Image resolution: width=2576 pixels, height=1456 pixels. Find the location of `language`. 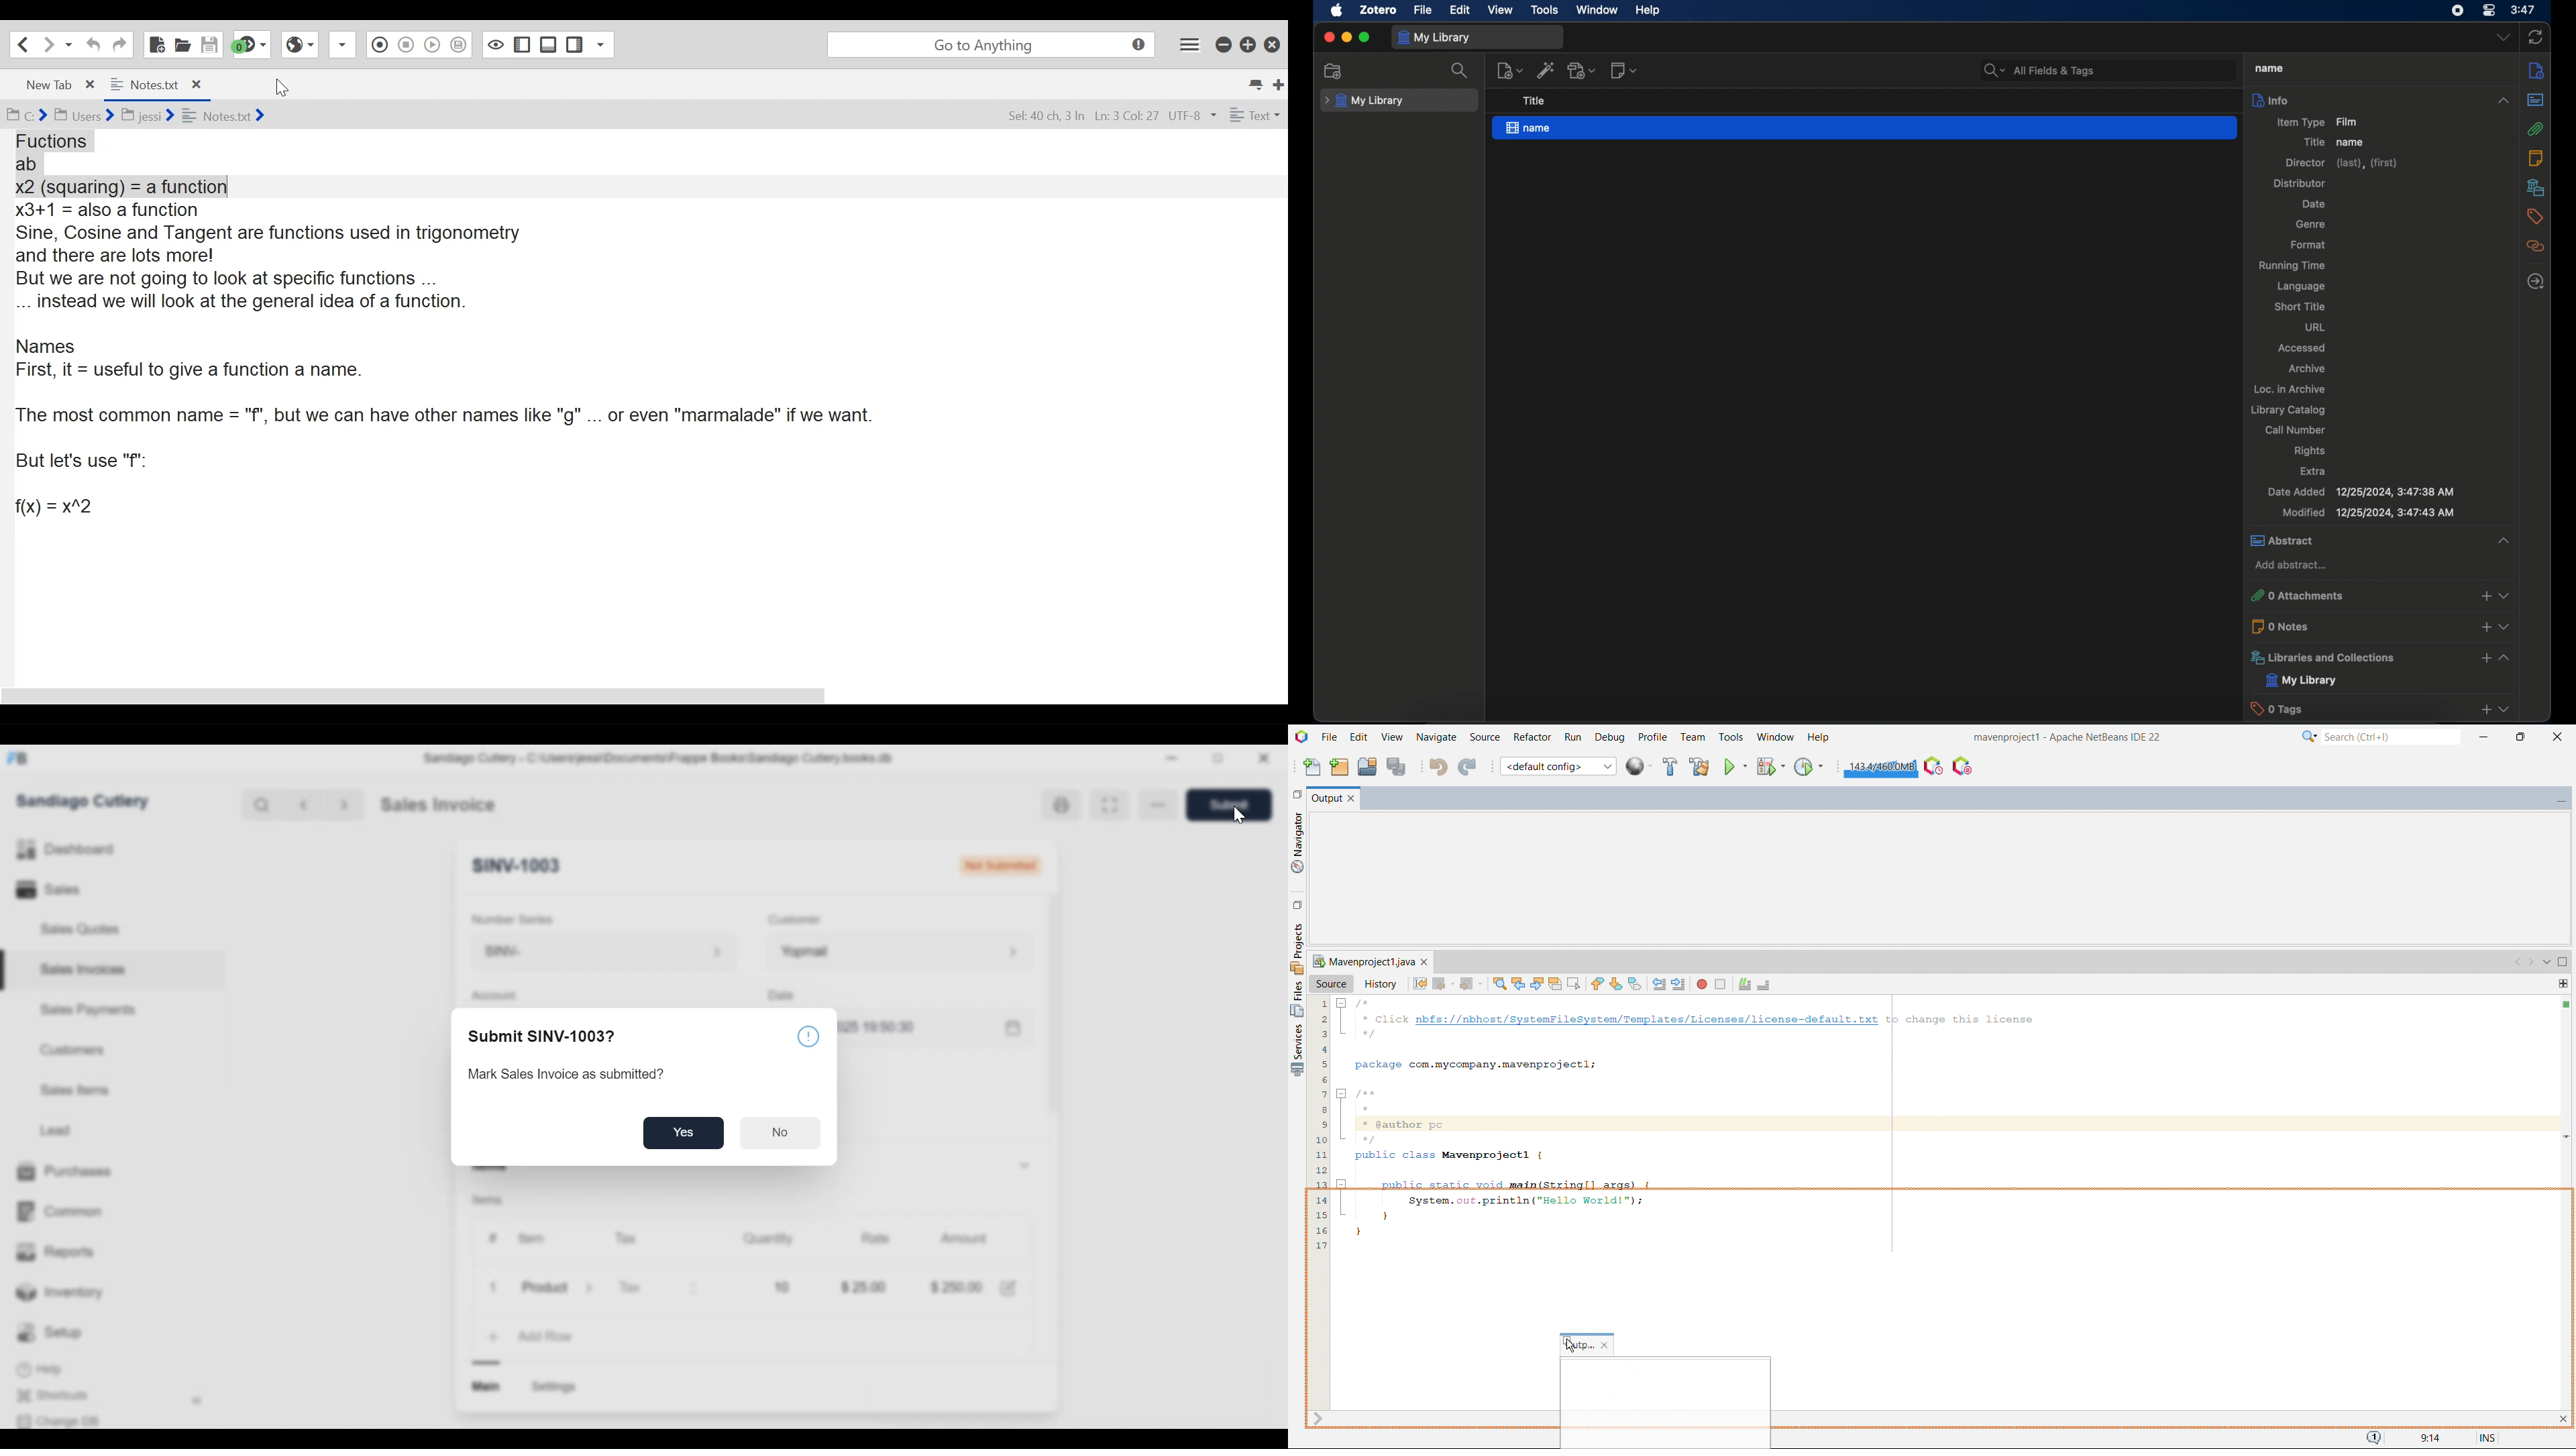

language is located at coordinates (2302, 287).